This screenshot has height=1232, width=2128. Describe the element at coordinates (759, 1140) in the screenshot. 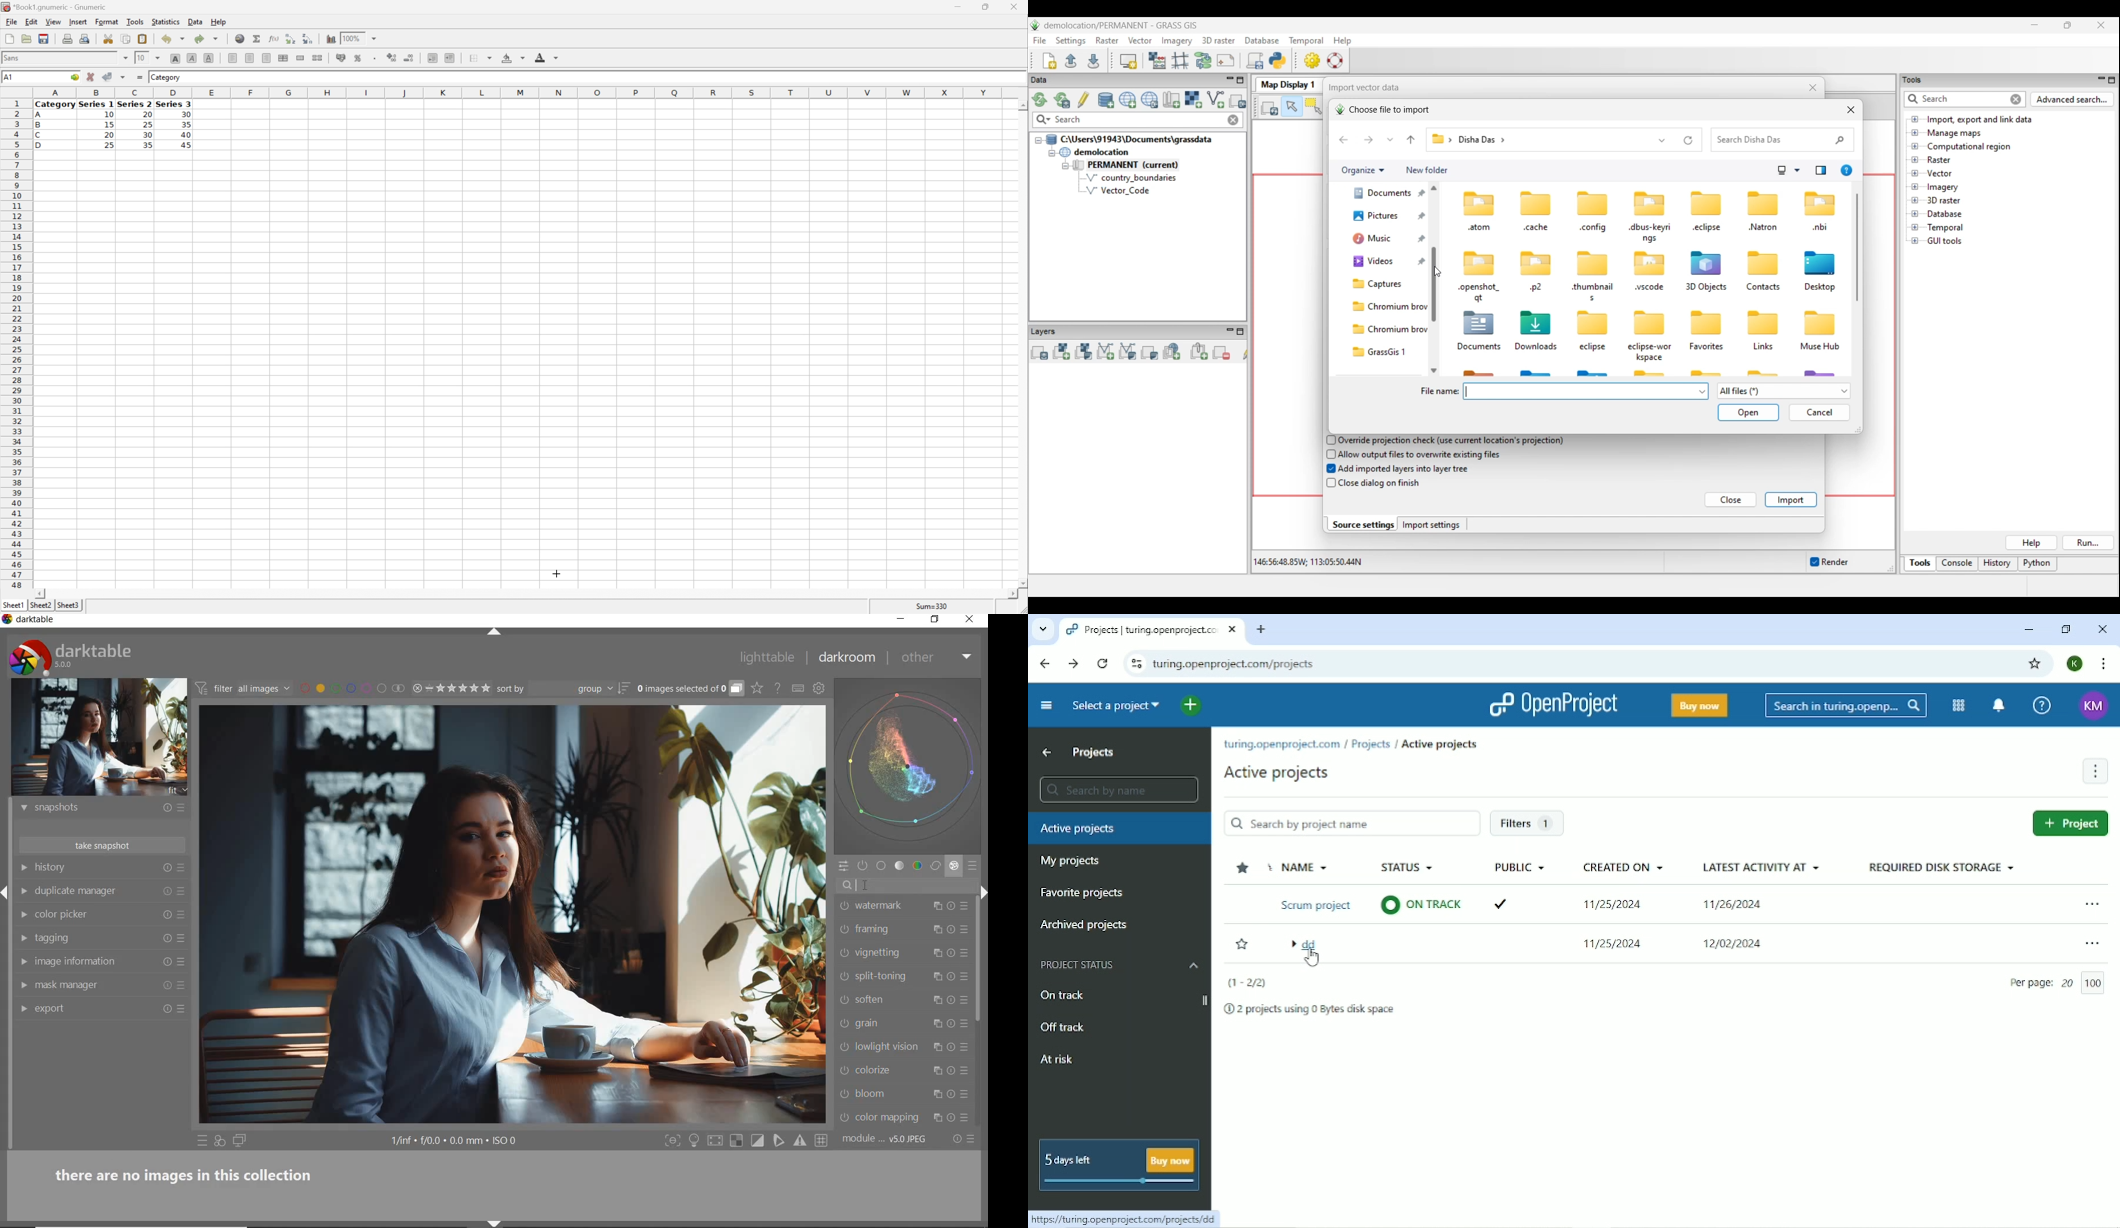

I see `toggle clipping indication` at that location.